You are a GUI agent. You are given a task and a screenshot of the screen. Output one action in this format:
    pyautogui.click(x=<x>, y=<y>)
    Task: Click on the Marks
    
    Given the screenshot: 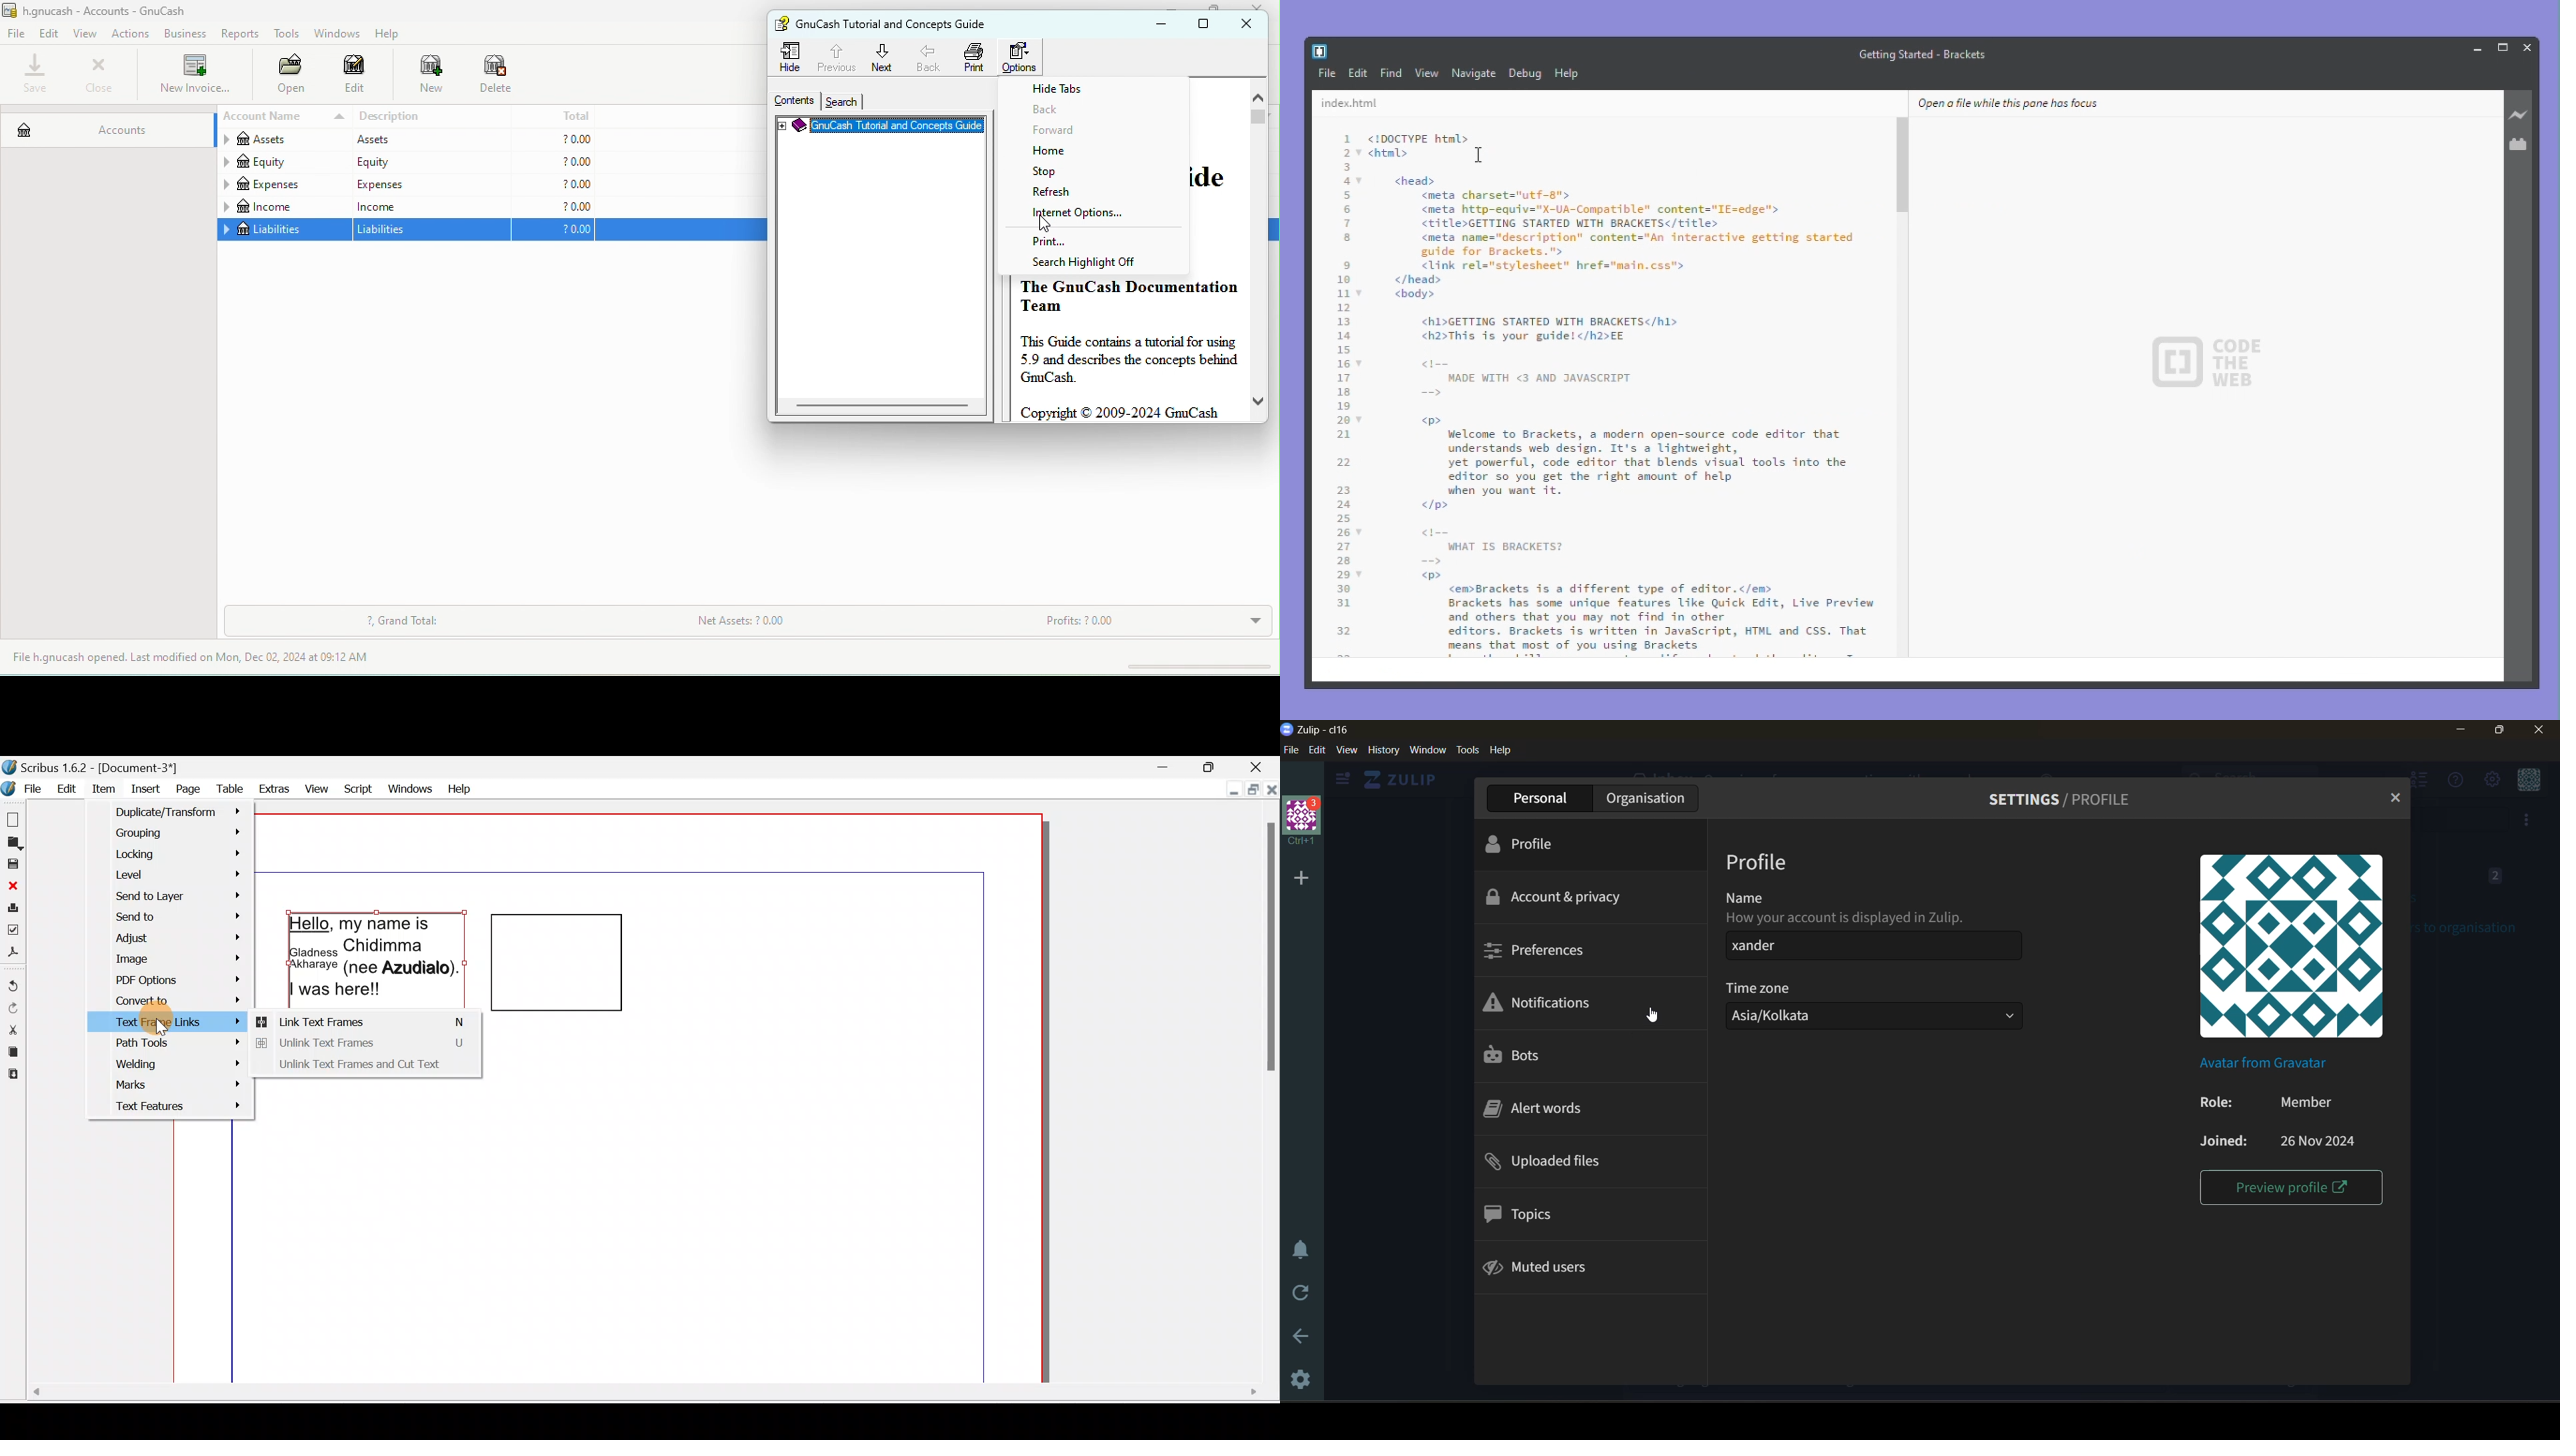 What is the action you would take?
    pyautogui.click(x=170, y=1084)
    